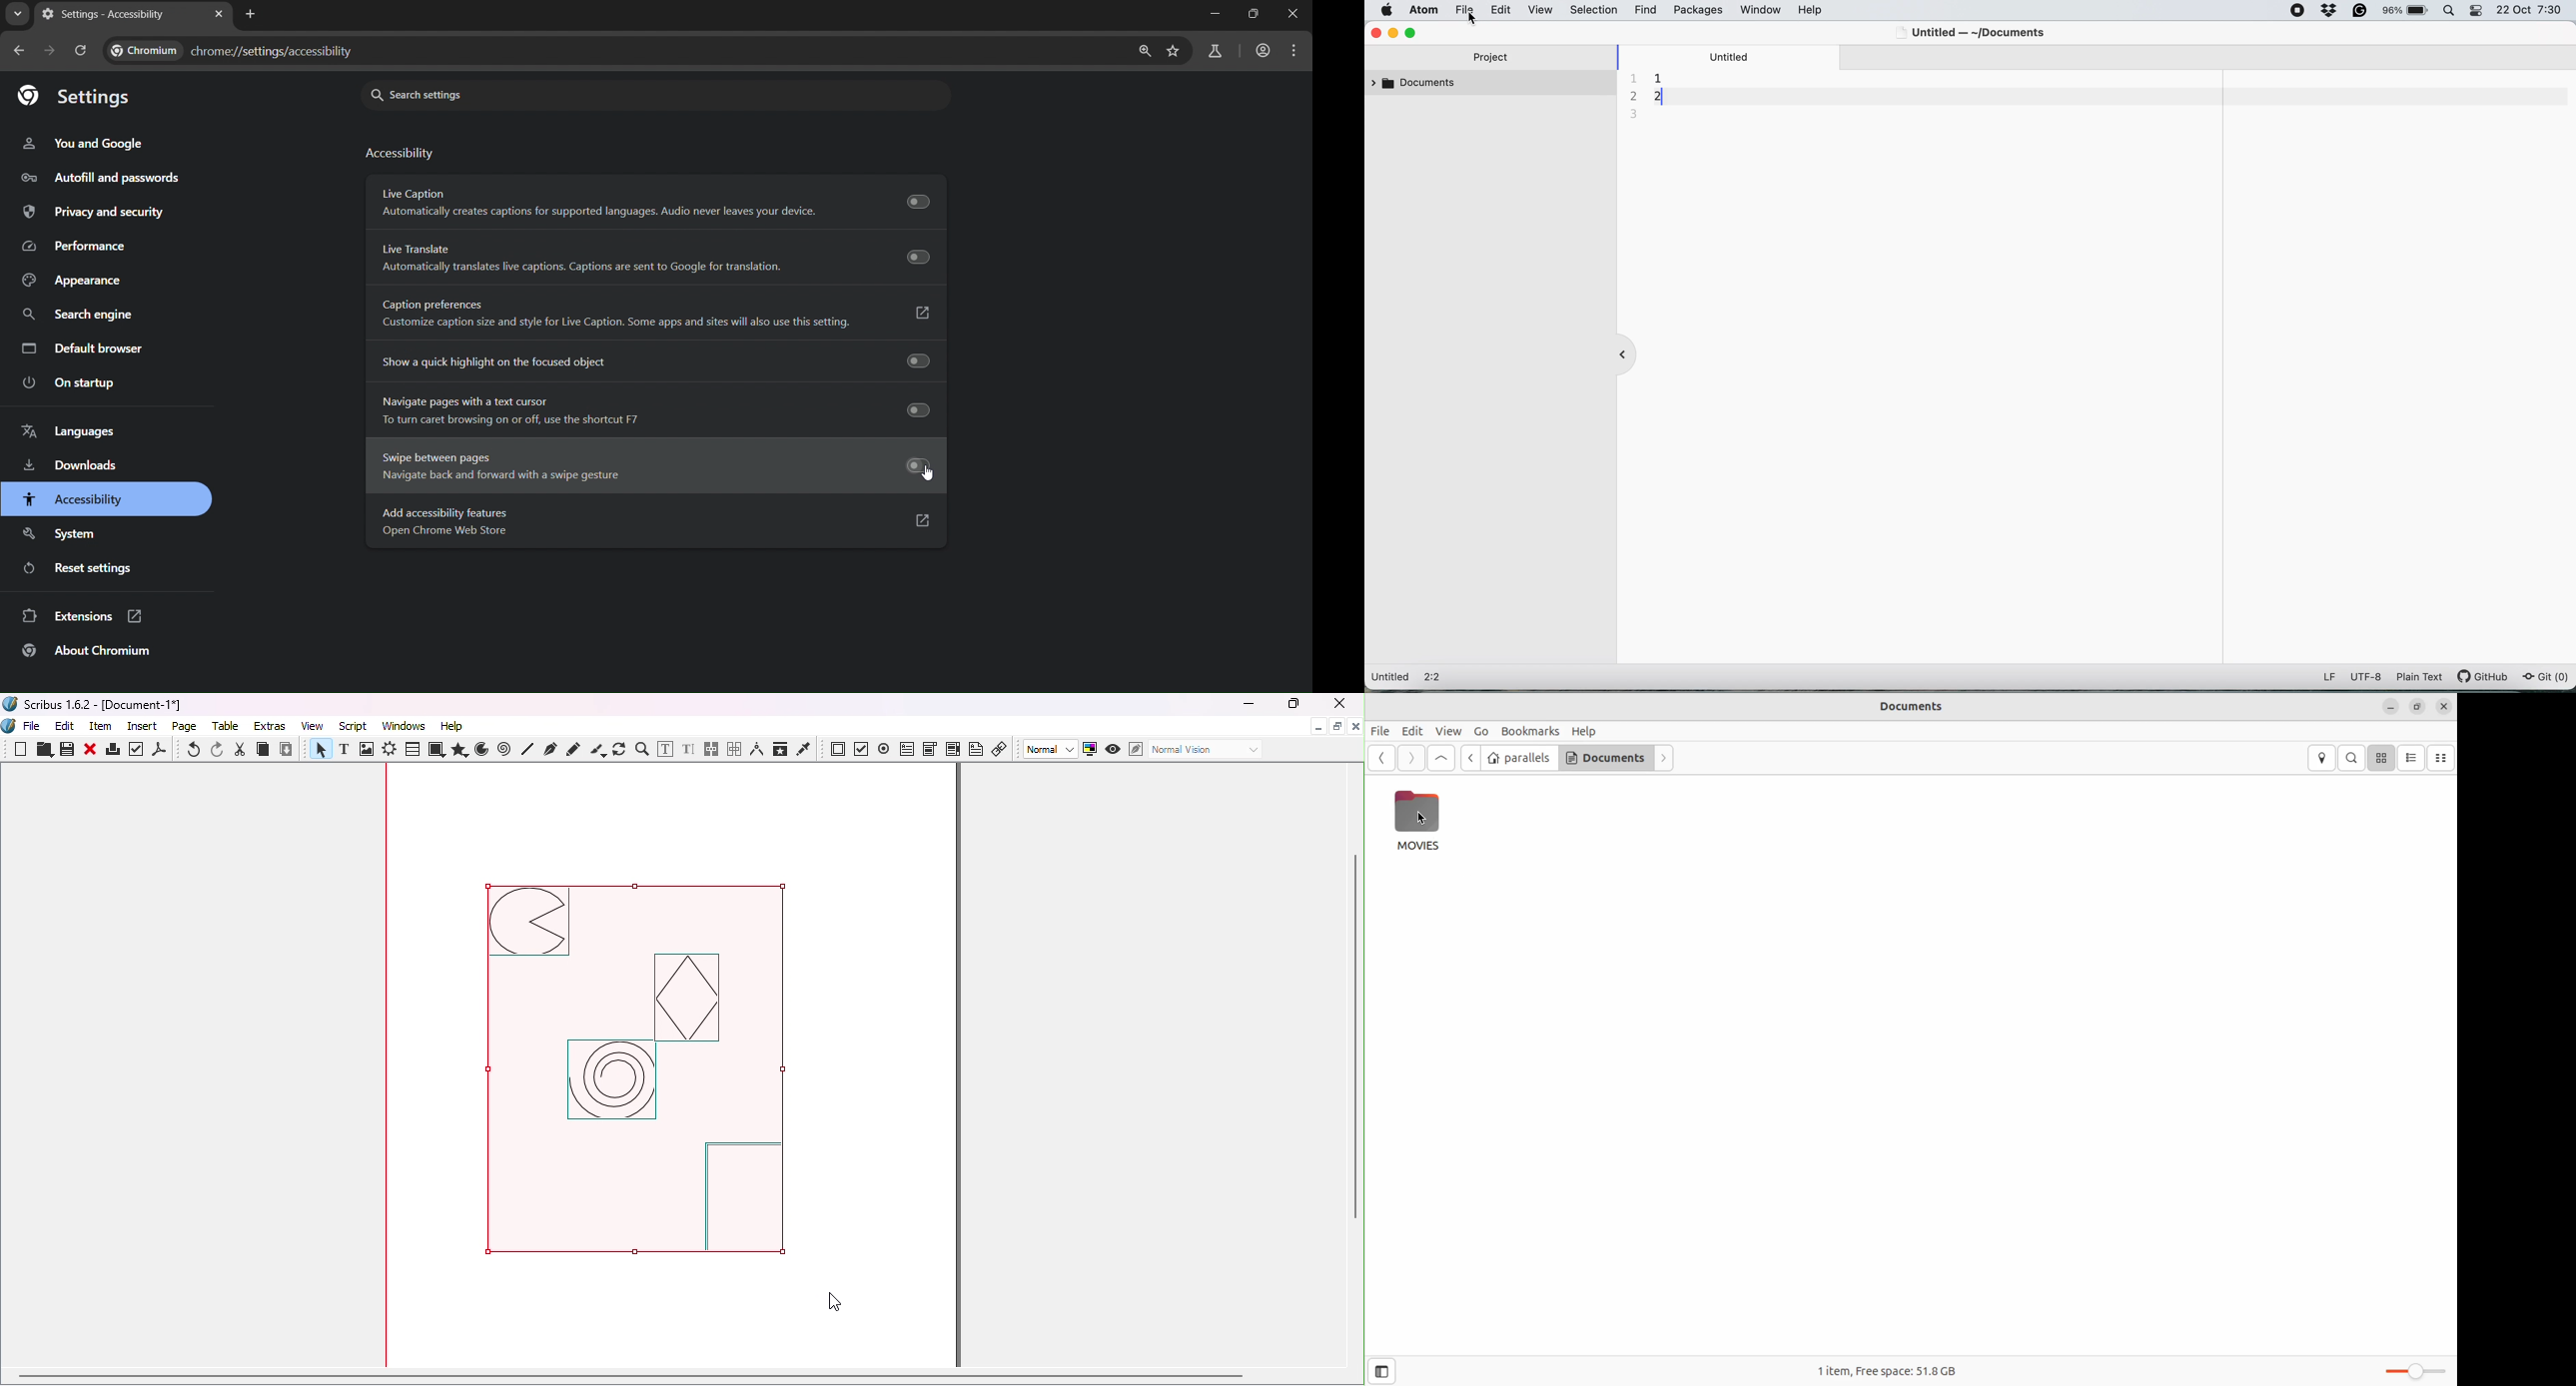  Describe the element at coordinates (1248, 18) in the screenshot. I see `adjust window` at that location.